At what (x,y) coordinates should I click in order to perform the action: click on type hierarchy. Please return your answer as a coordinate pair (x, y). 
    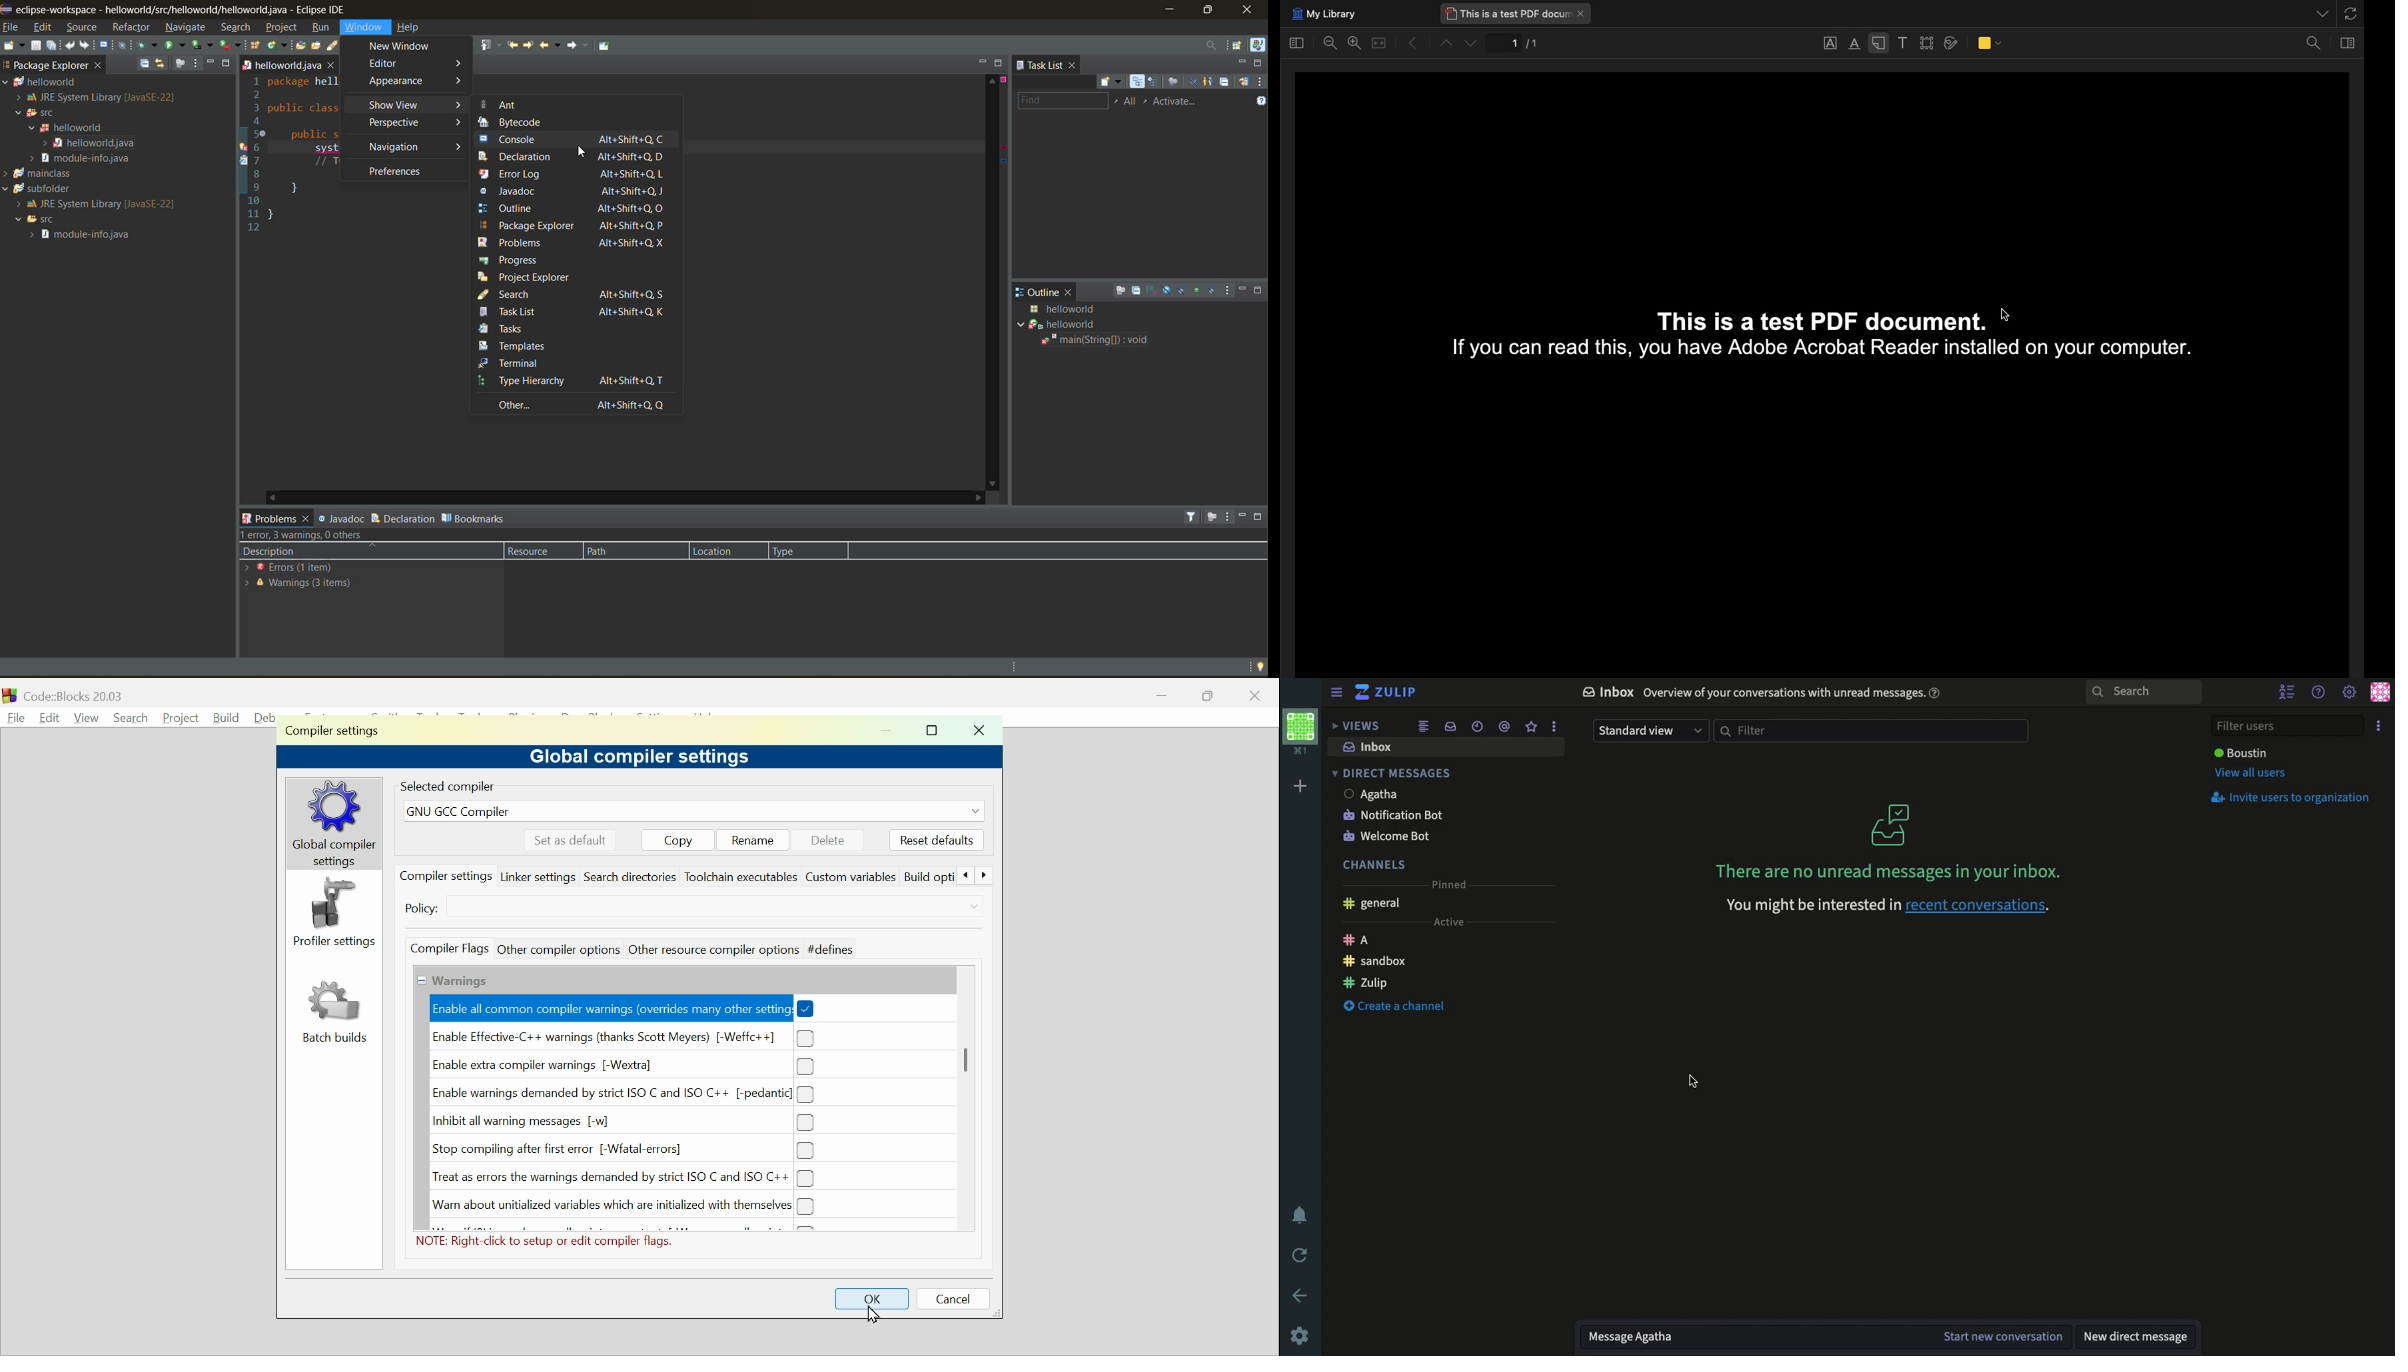
    Looking at the image, I should click on (579, 381).